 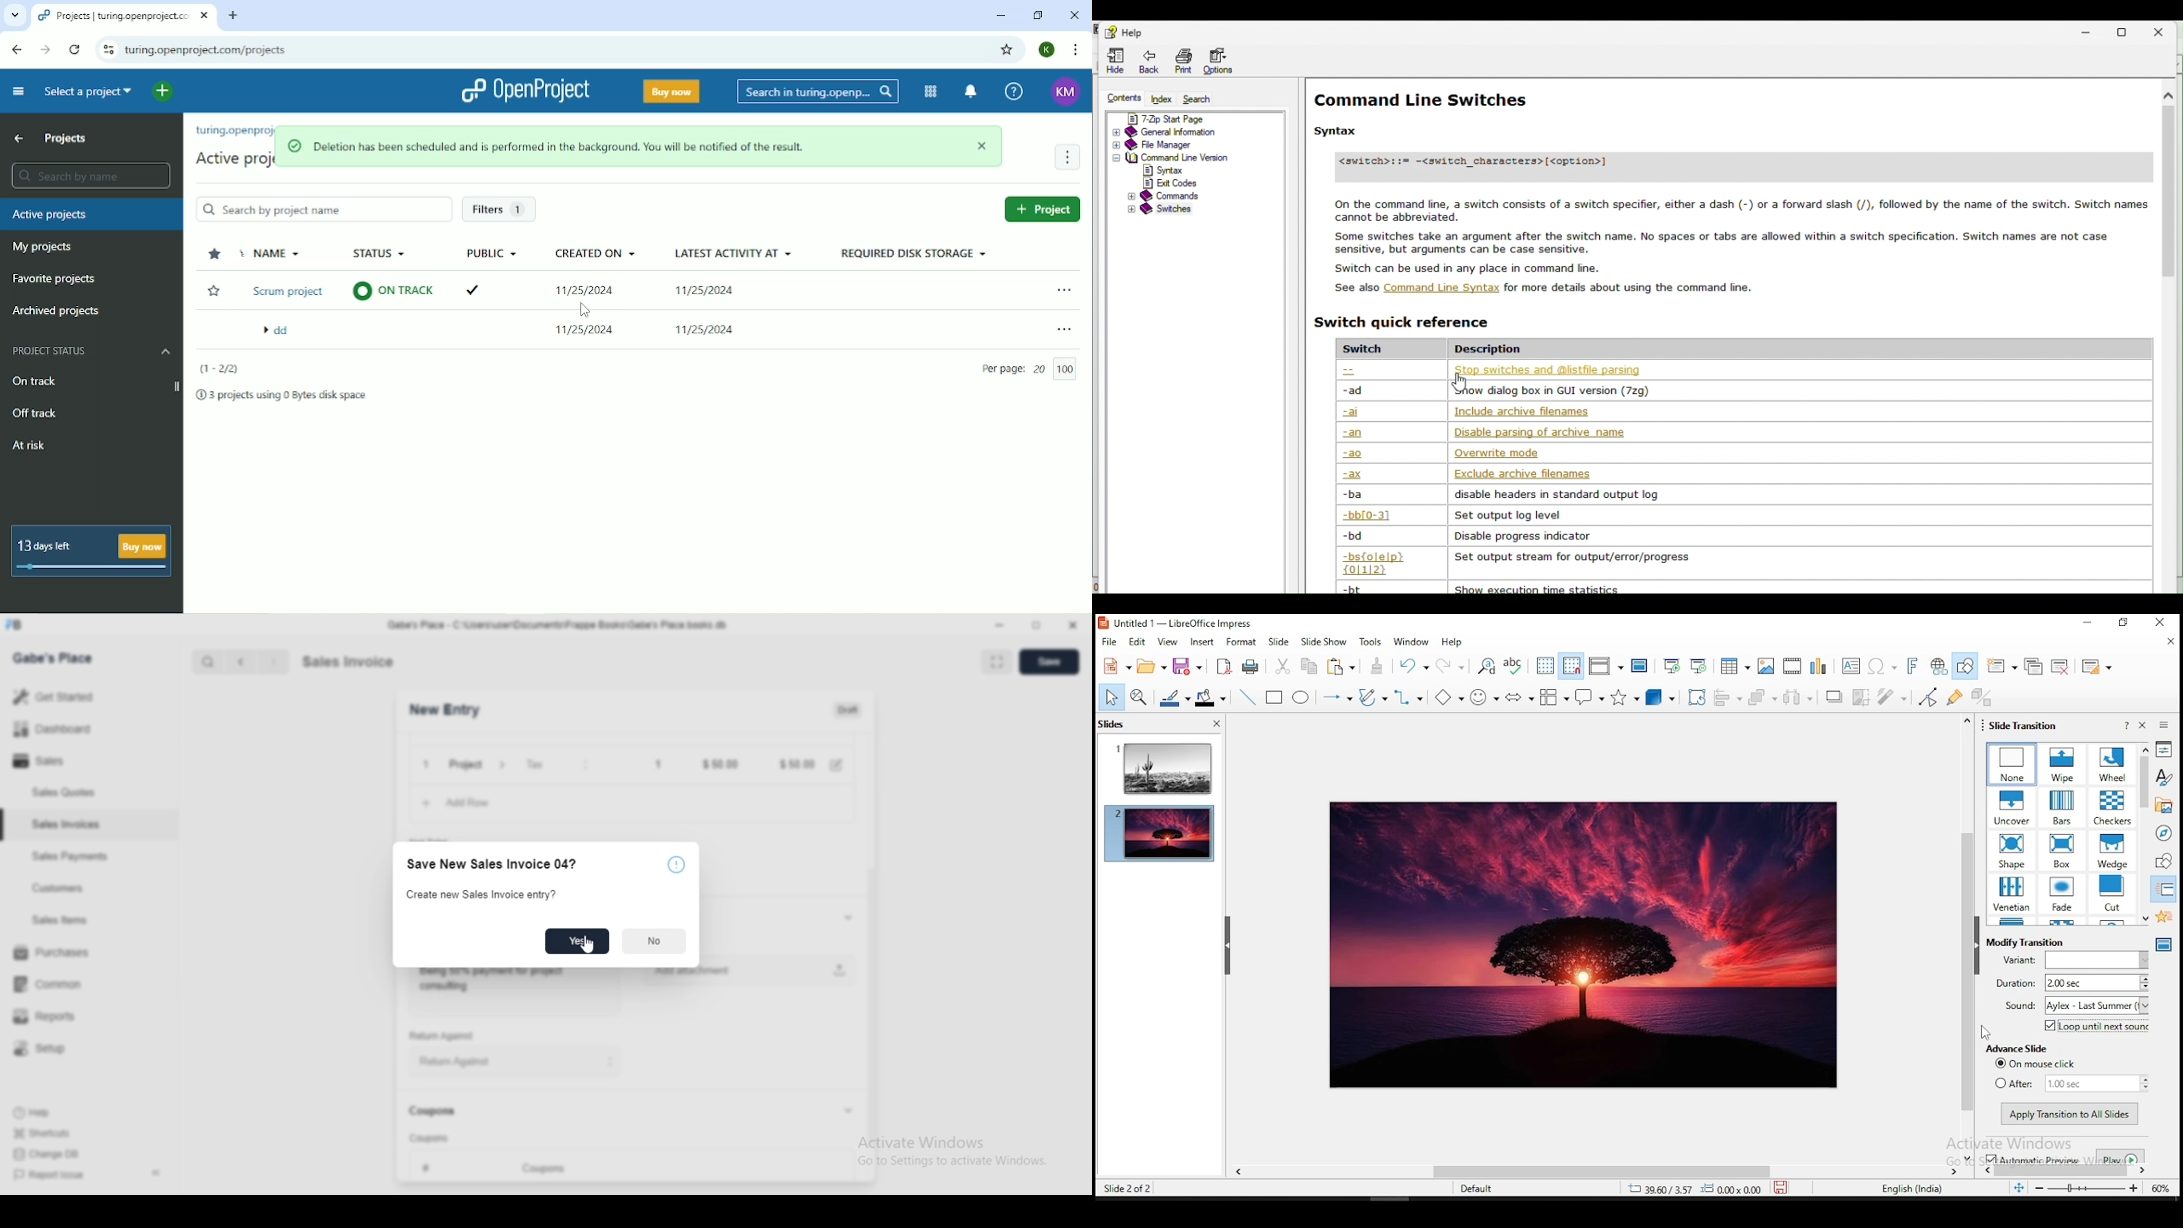 What do you see at coordinates (486, 895) in the screenshot?
I see `Create new Sales Invoice entry?` at bounding box center [486, 895].